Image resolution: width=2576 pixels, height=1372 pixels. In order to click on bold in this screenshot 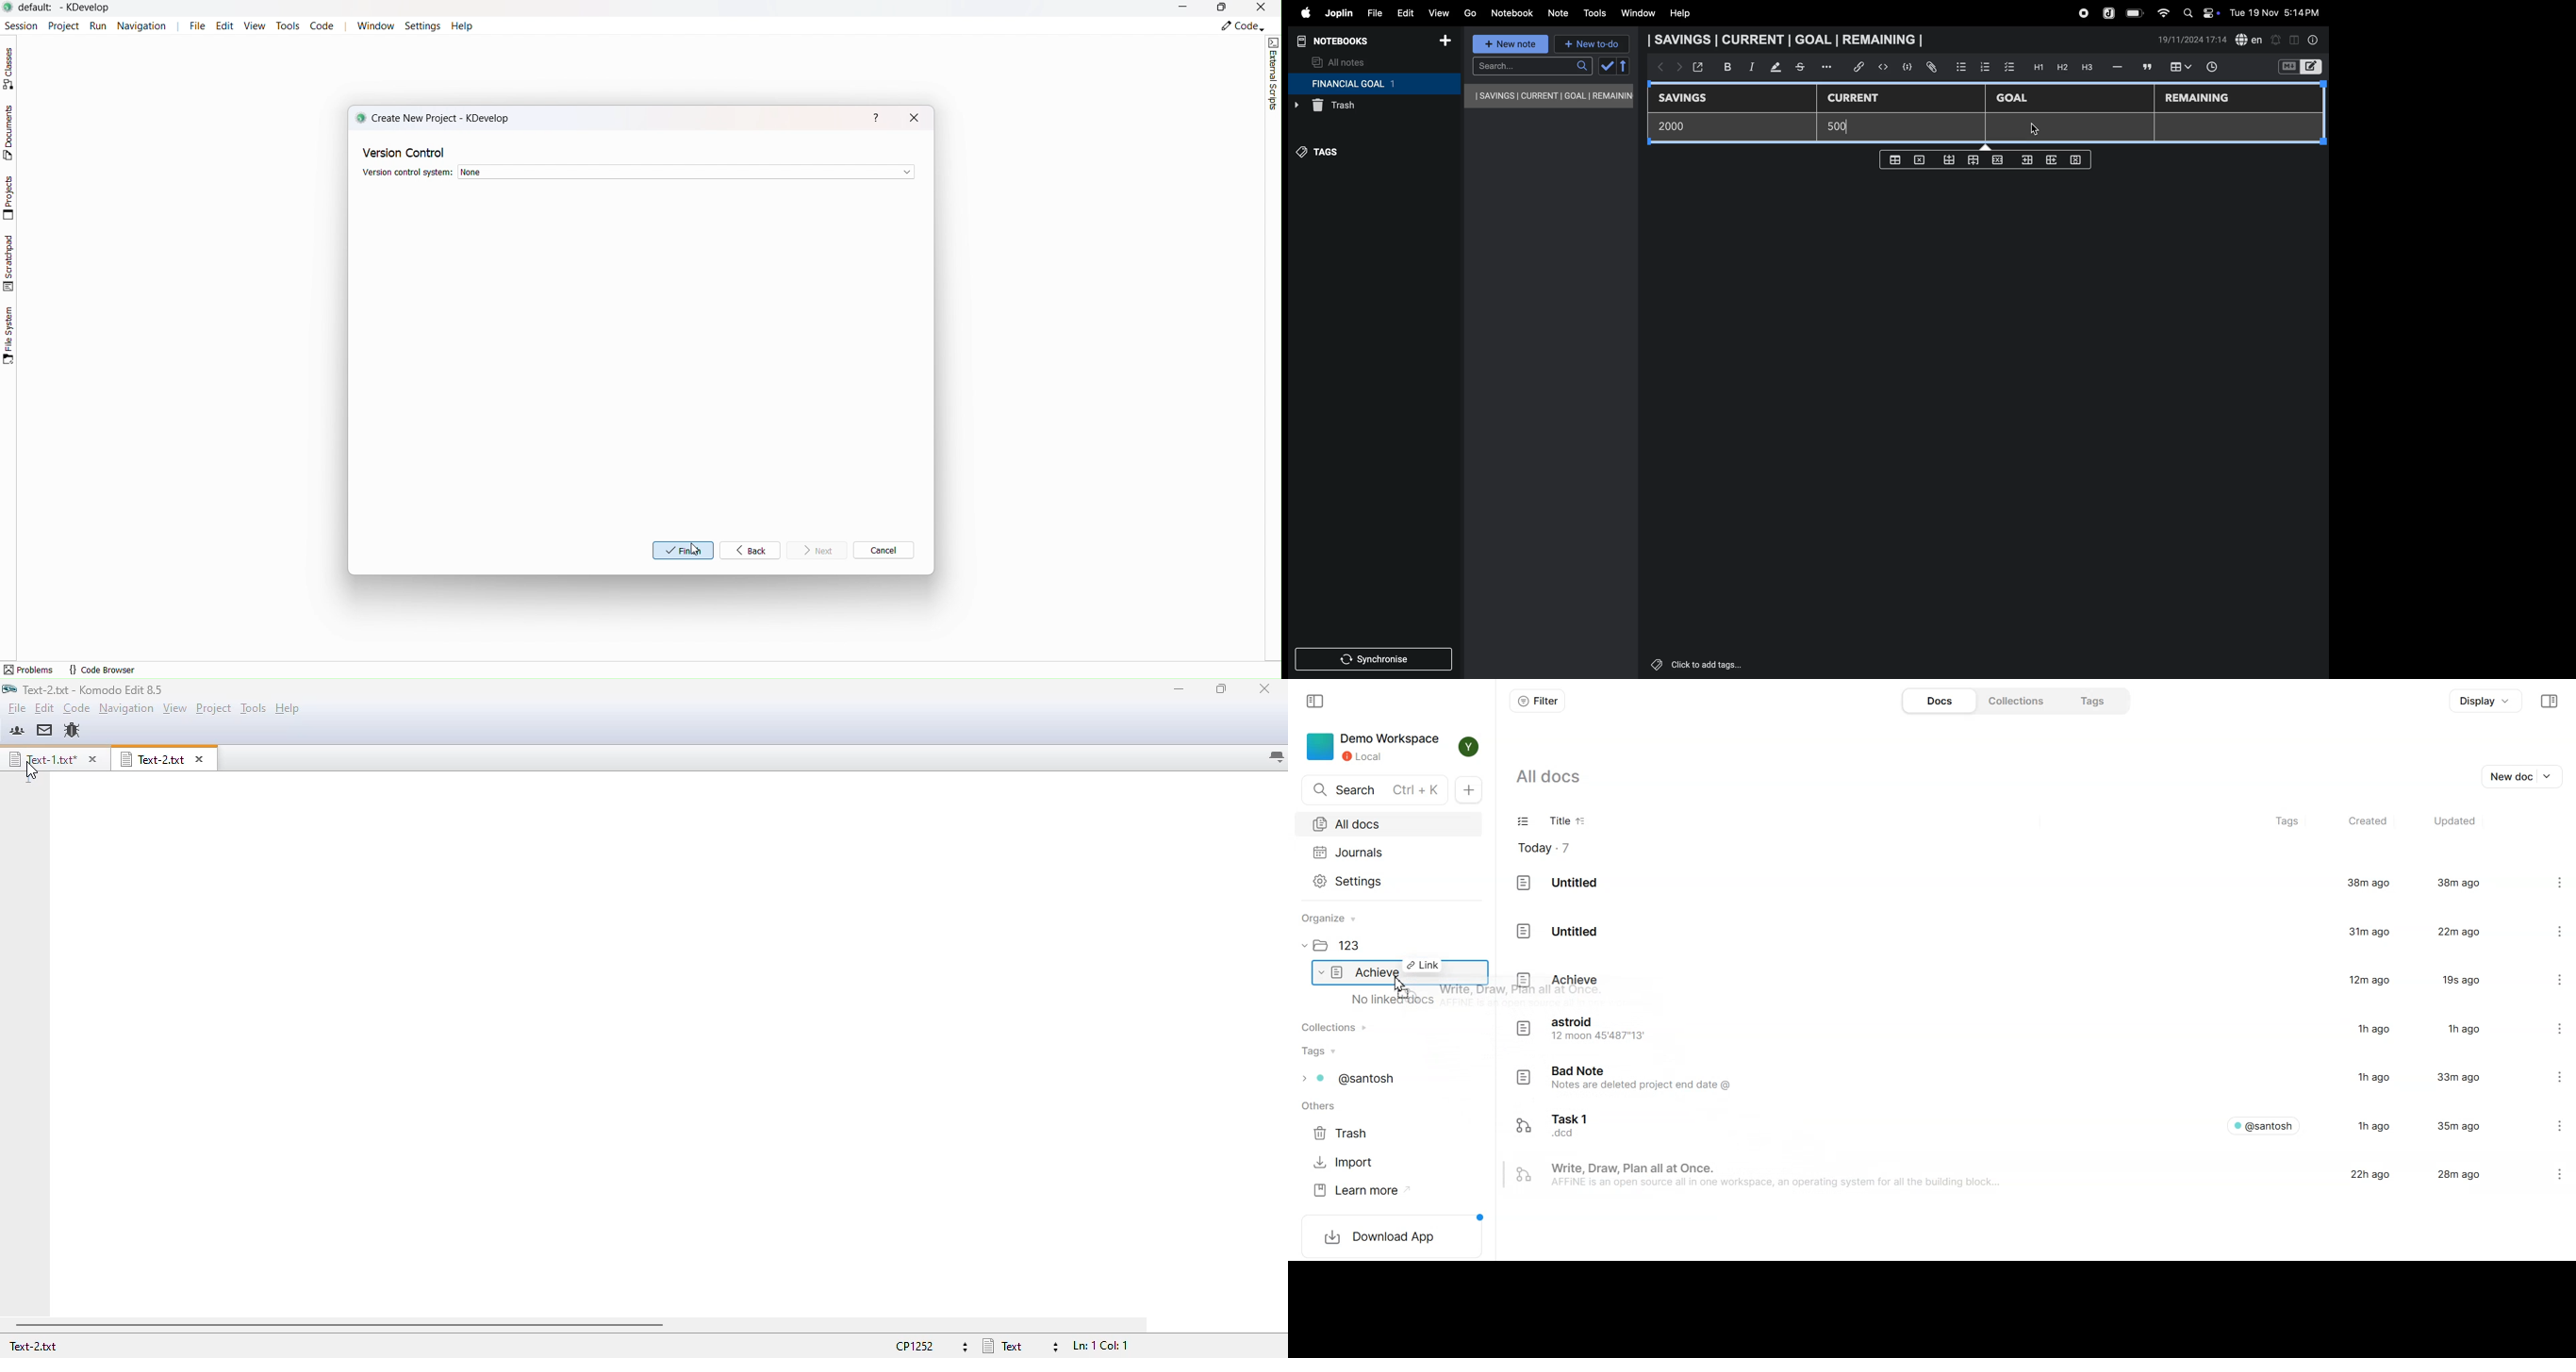, I will do `click(1723, 66)`.